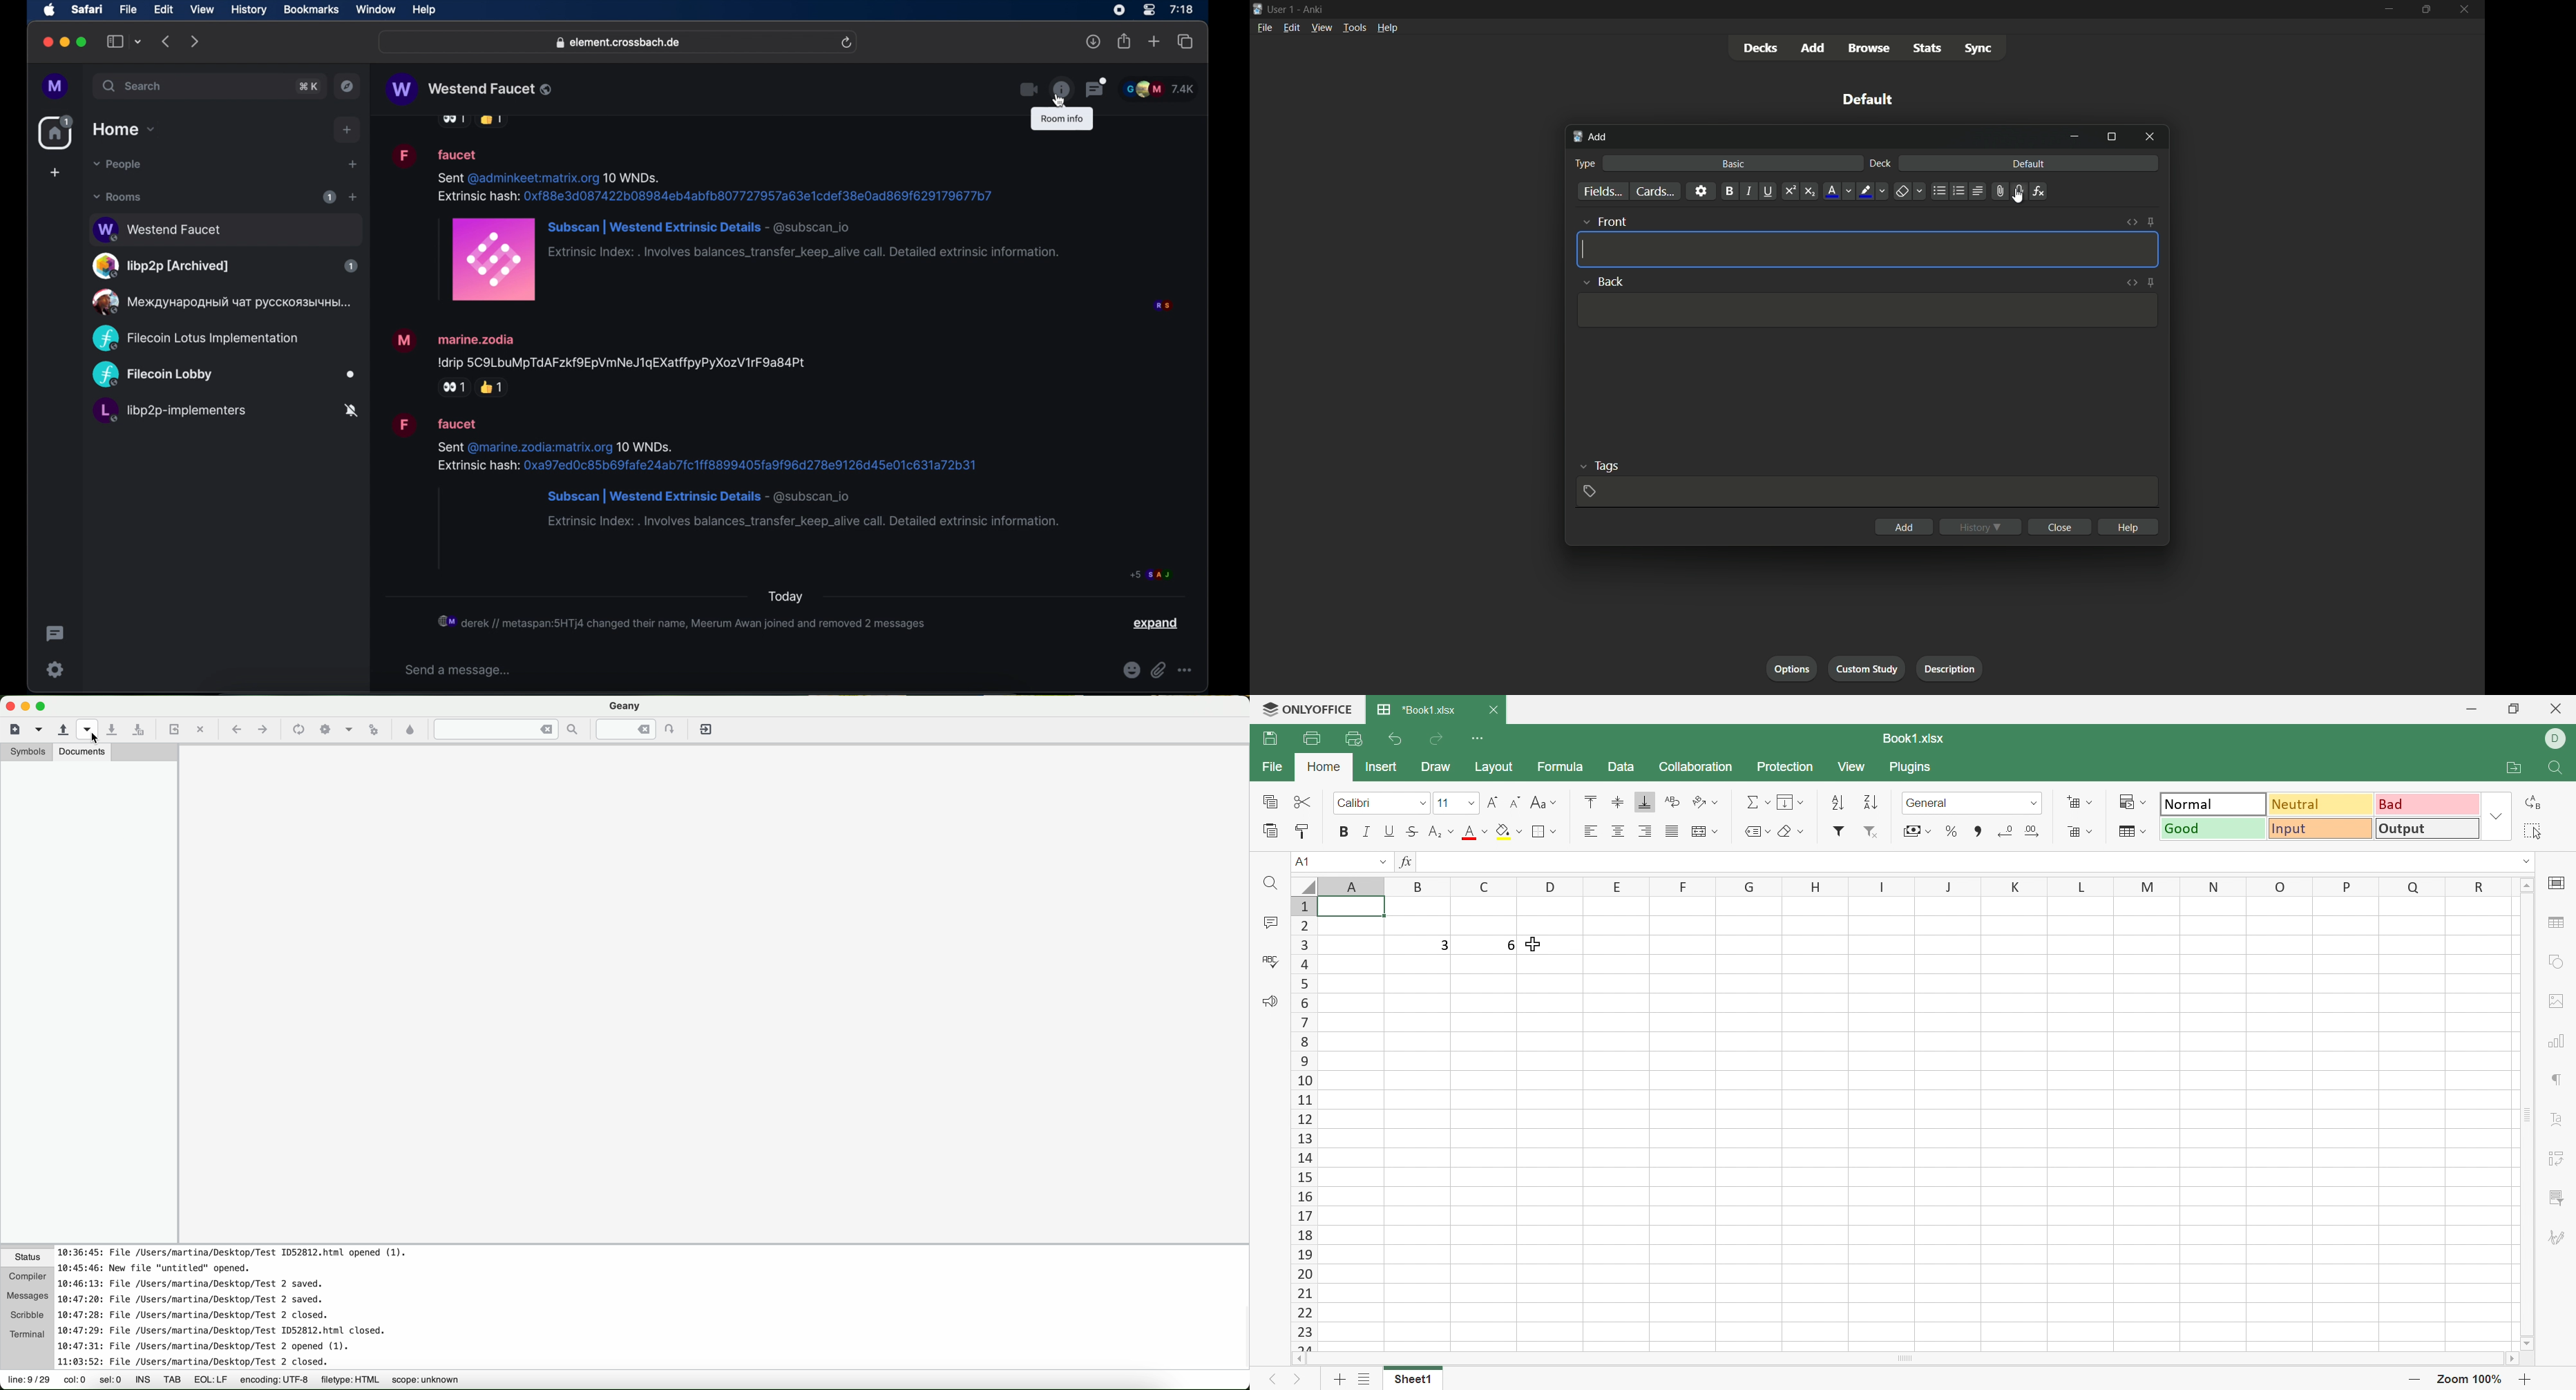 This screenshot has width=2576, height=1400. I want to click on Align center, so click(1621, 830).